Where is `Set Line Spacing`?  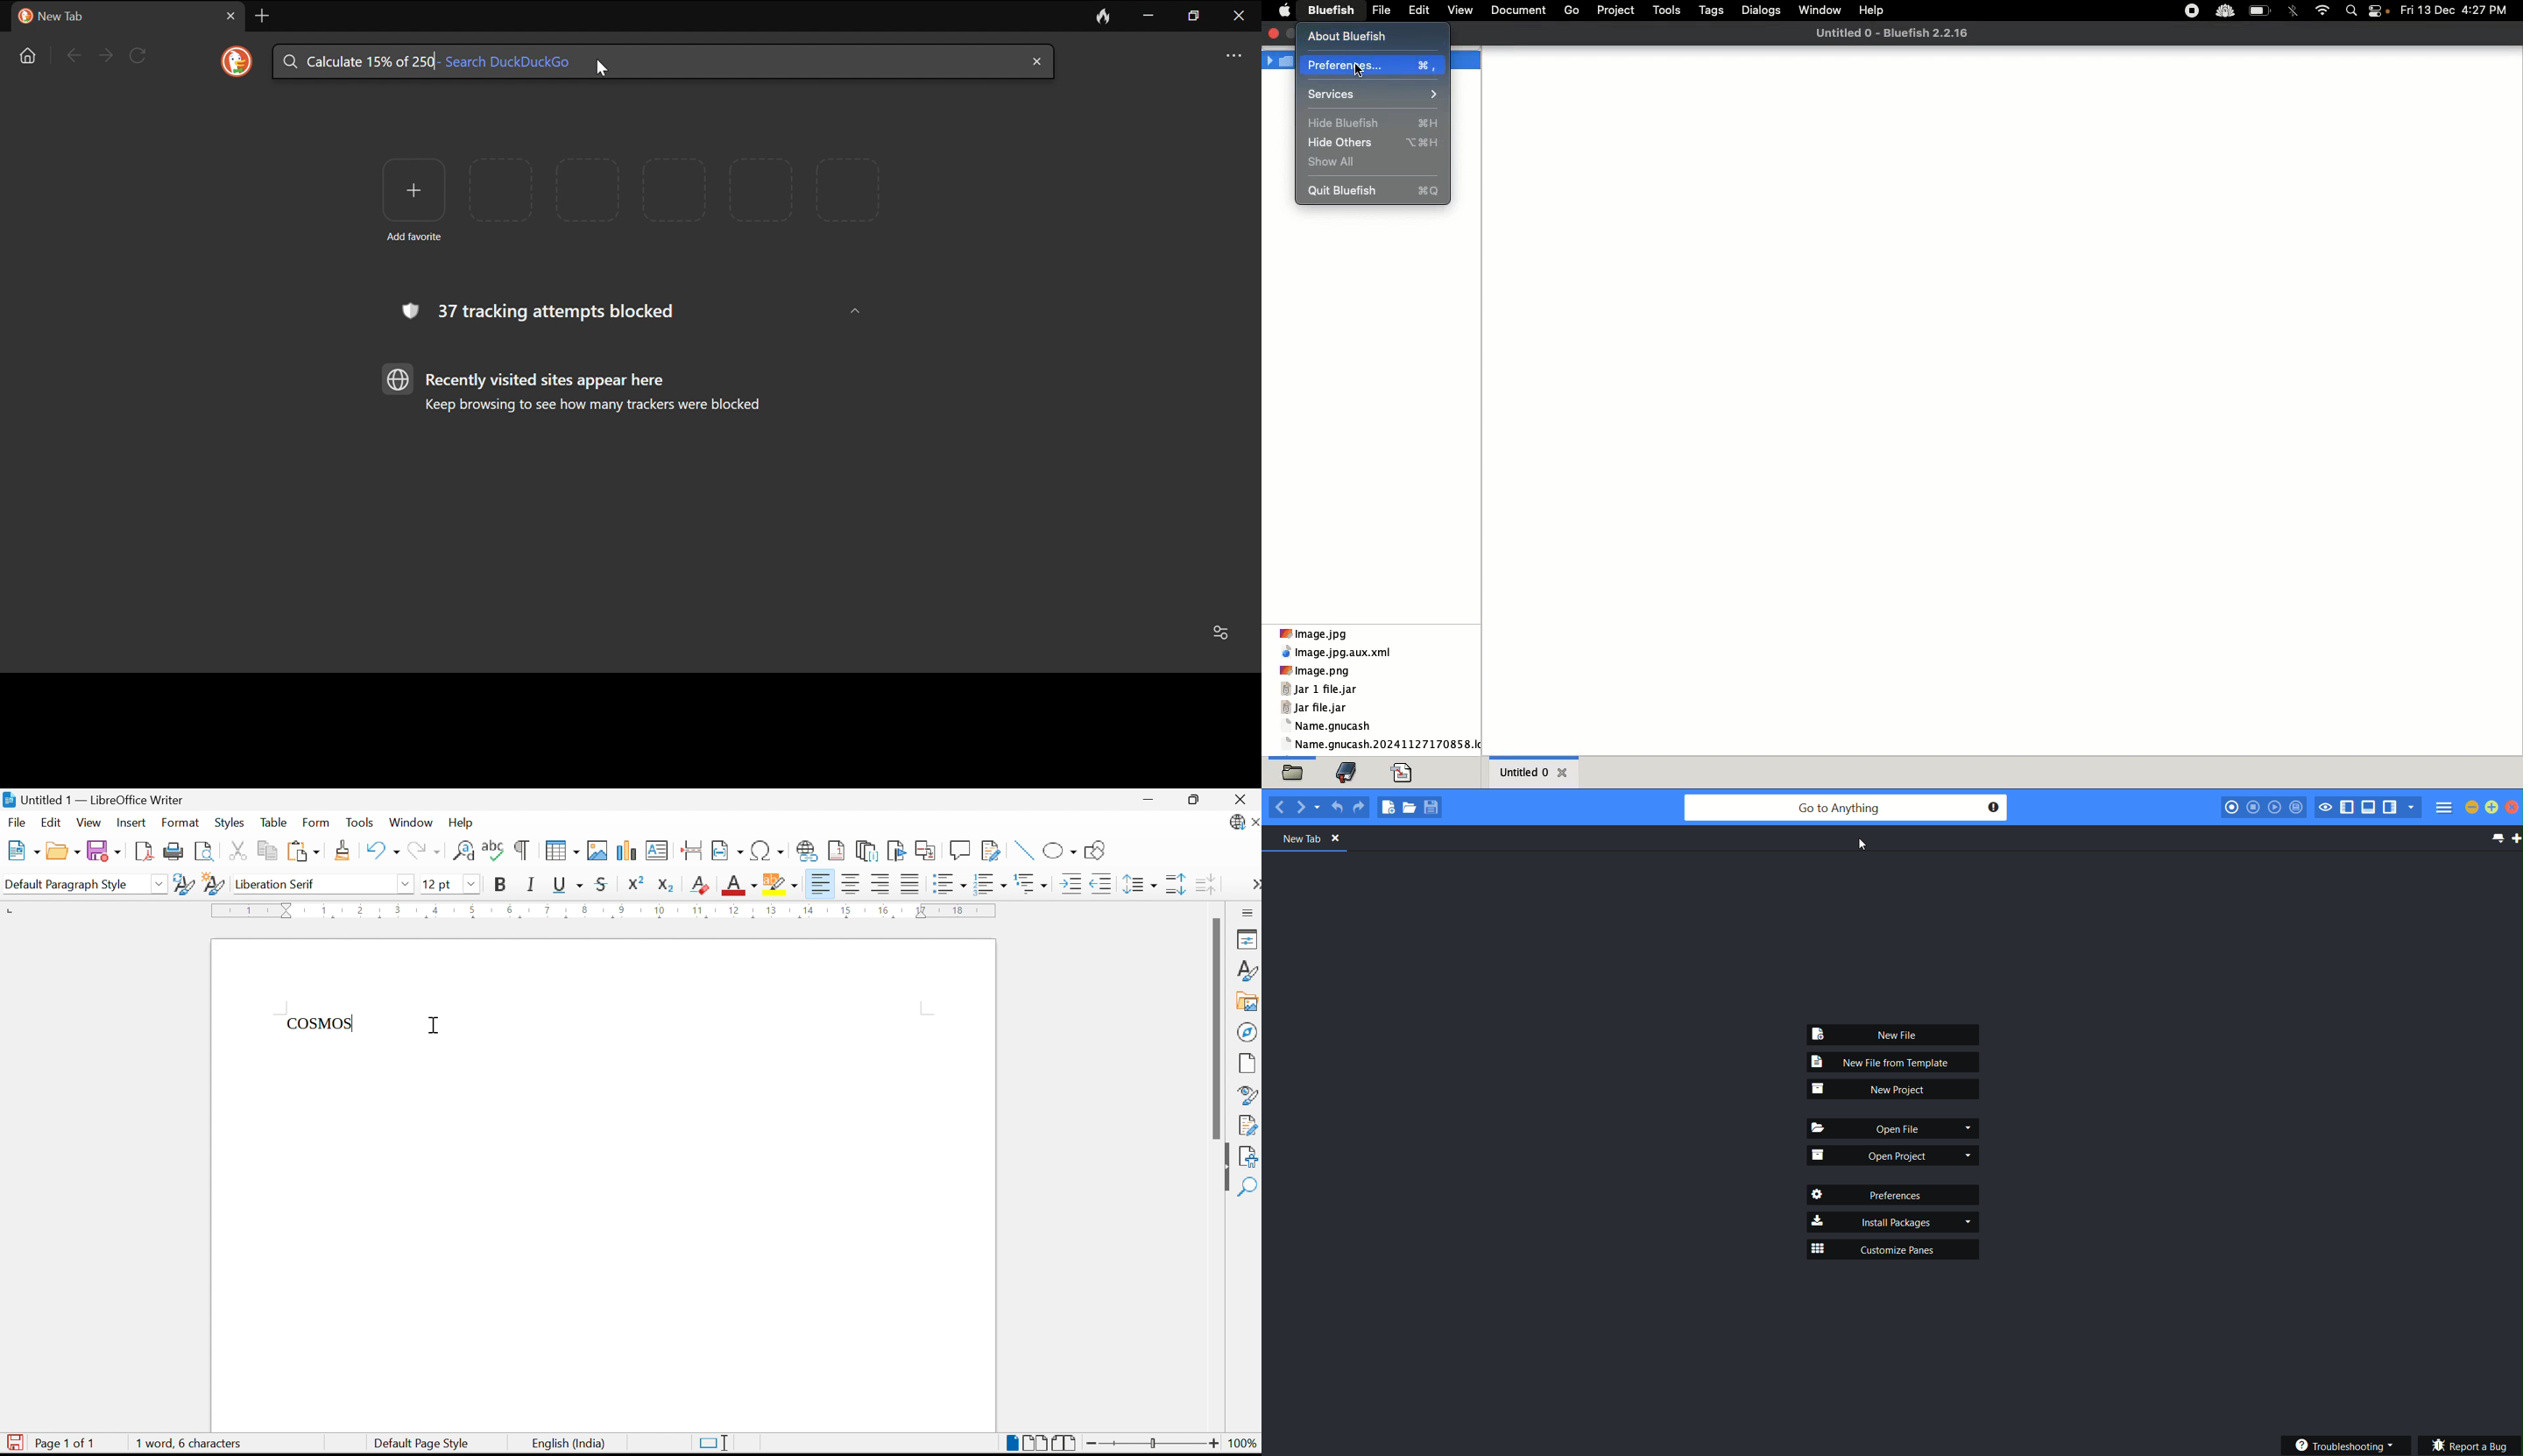
Set Line Spacing is located at coordinates (1139, 885).